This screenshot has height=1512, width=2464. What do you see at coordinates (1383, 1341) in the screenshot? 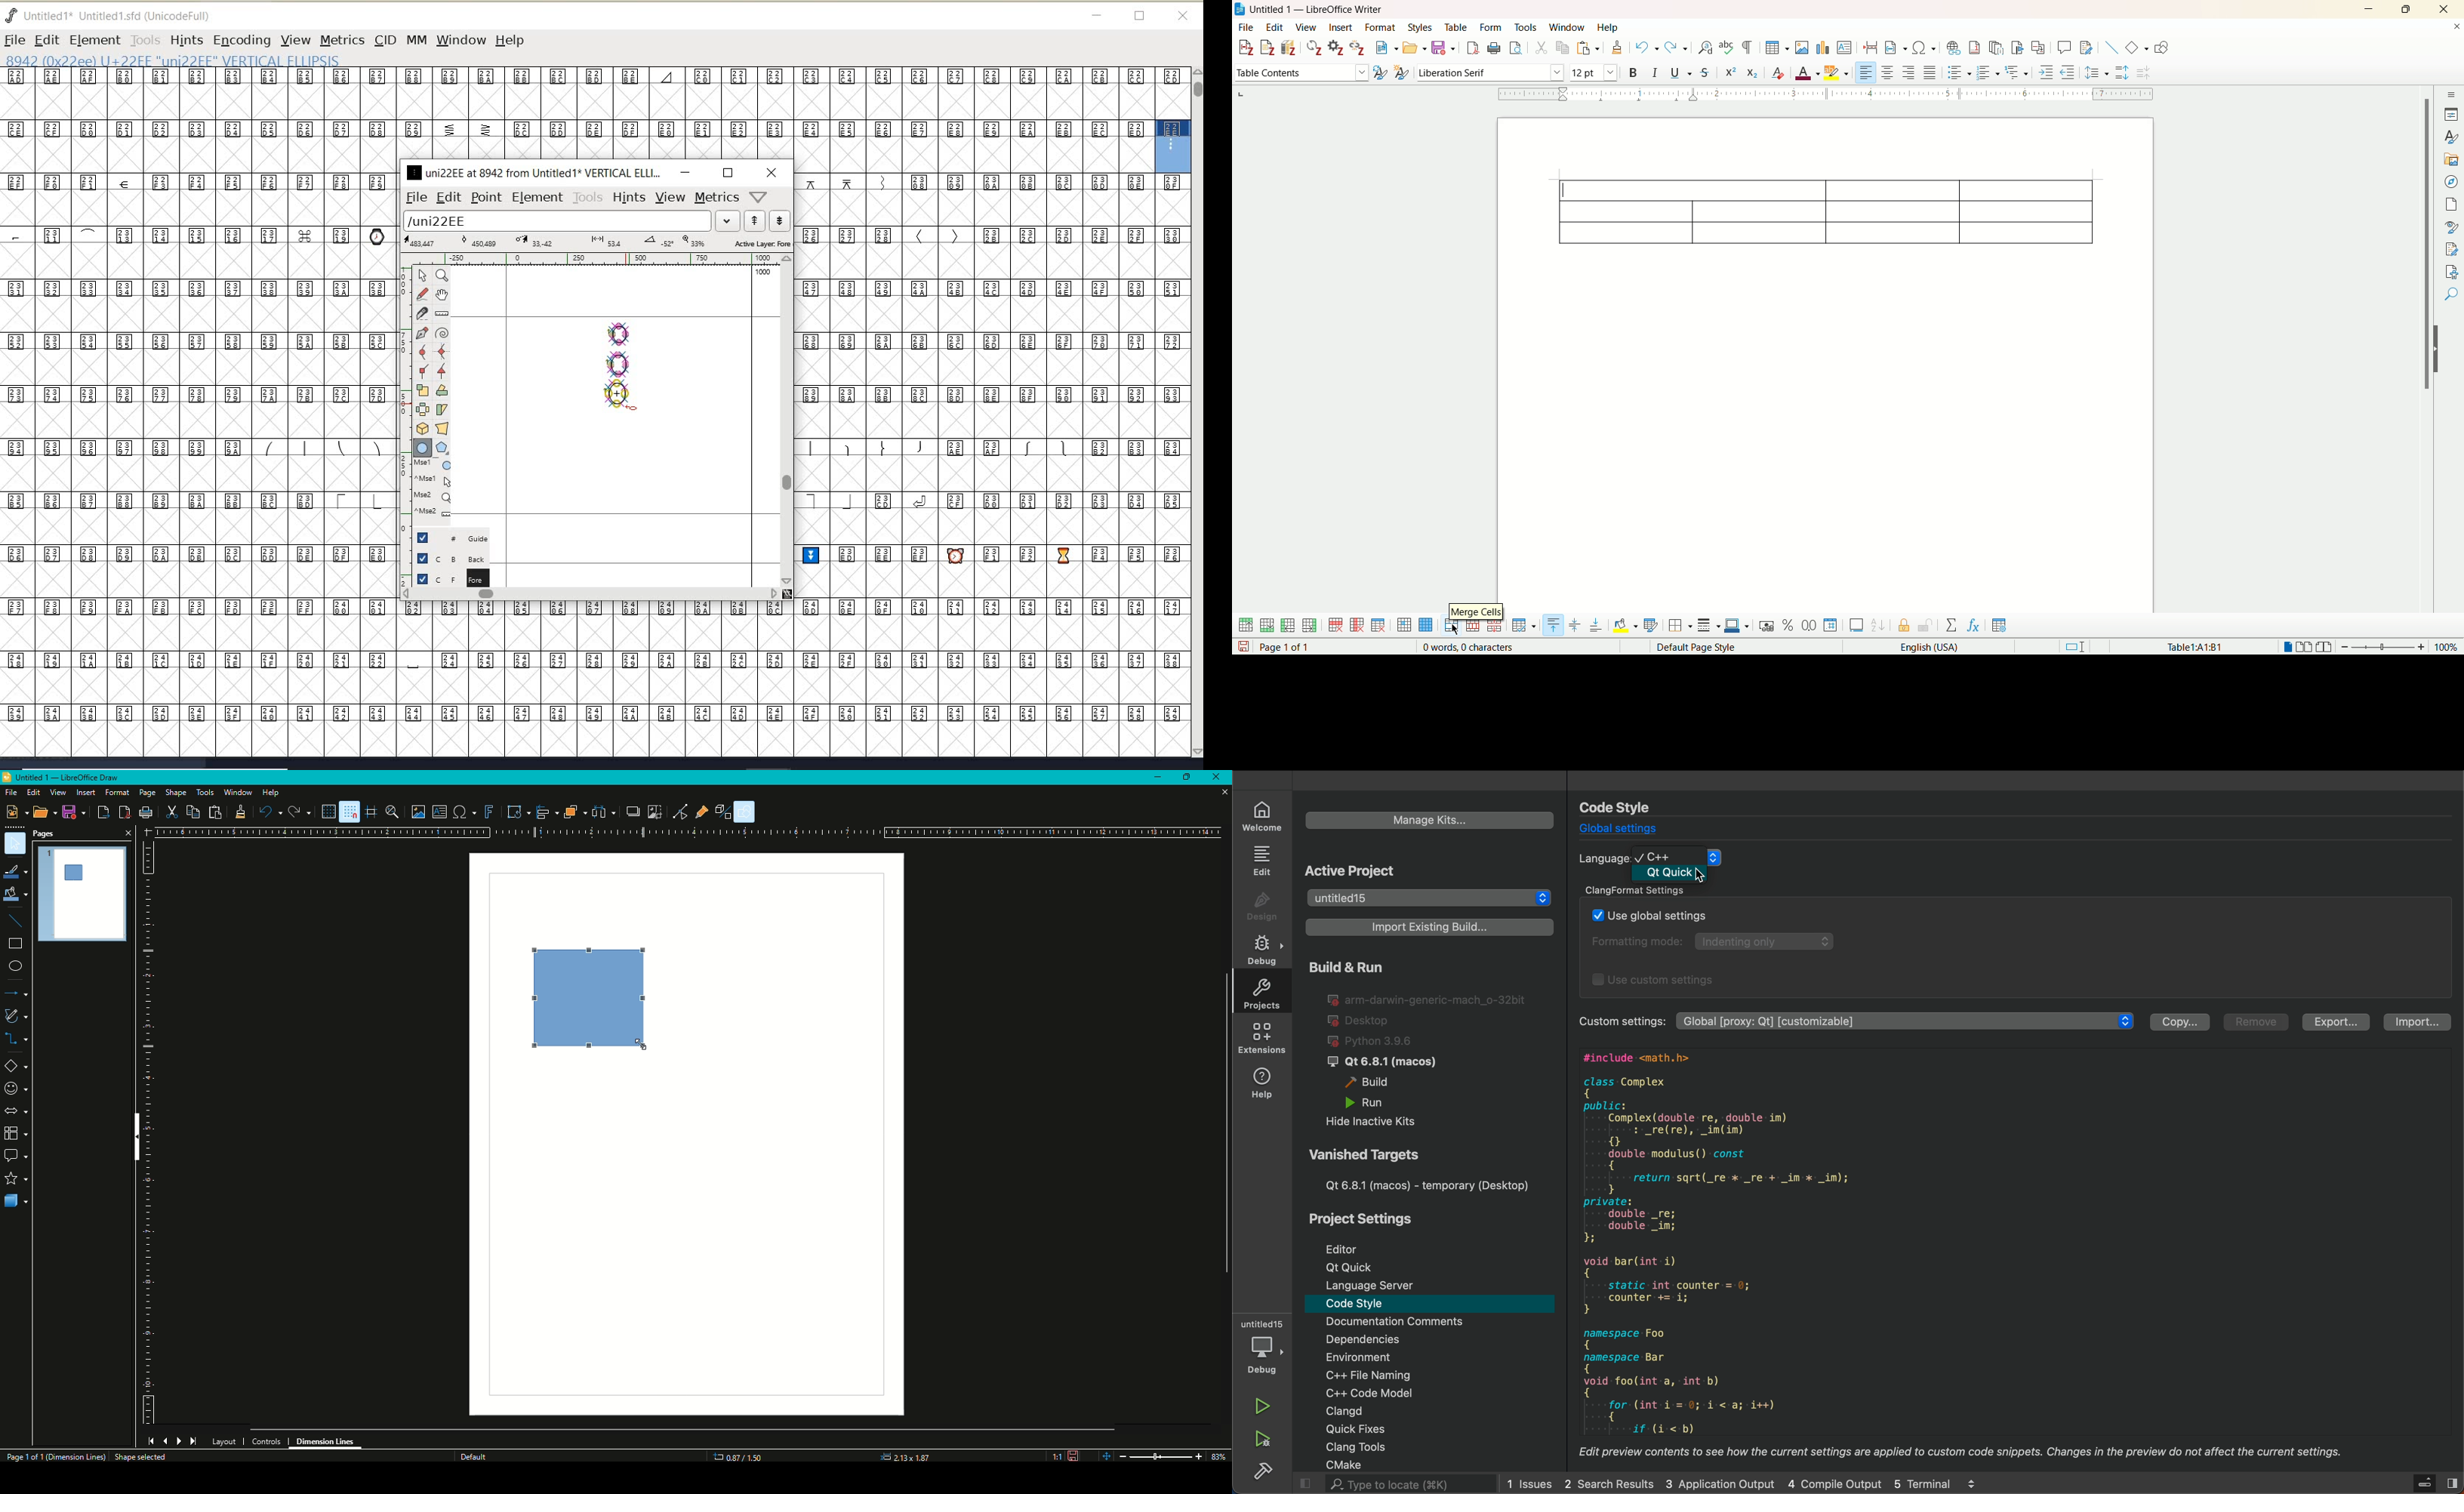
I see `Dependencies ` at bounding box center [1383, 1341].